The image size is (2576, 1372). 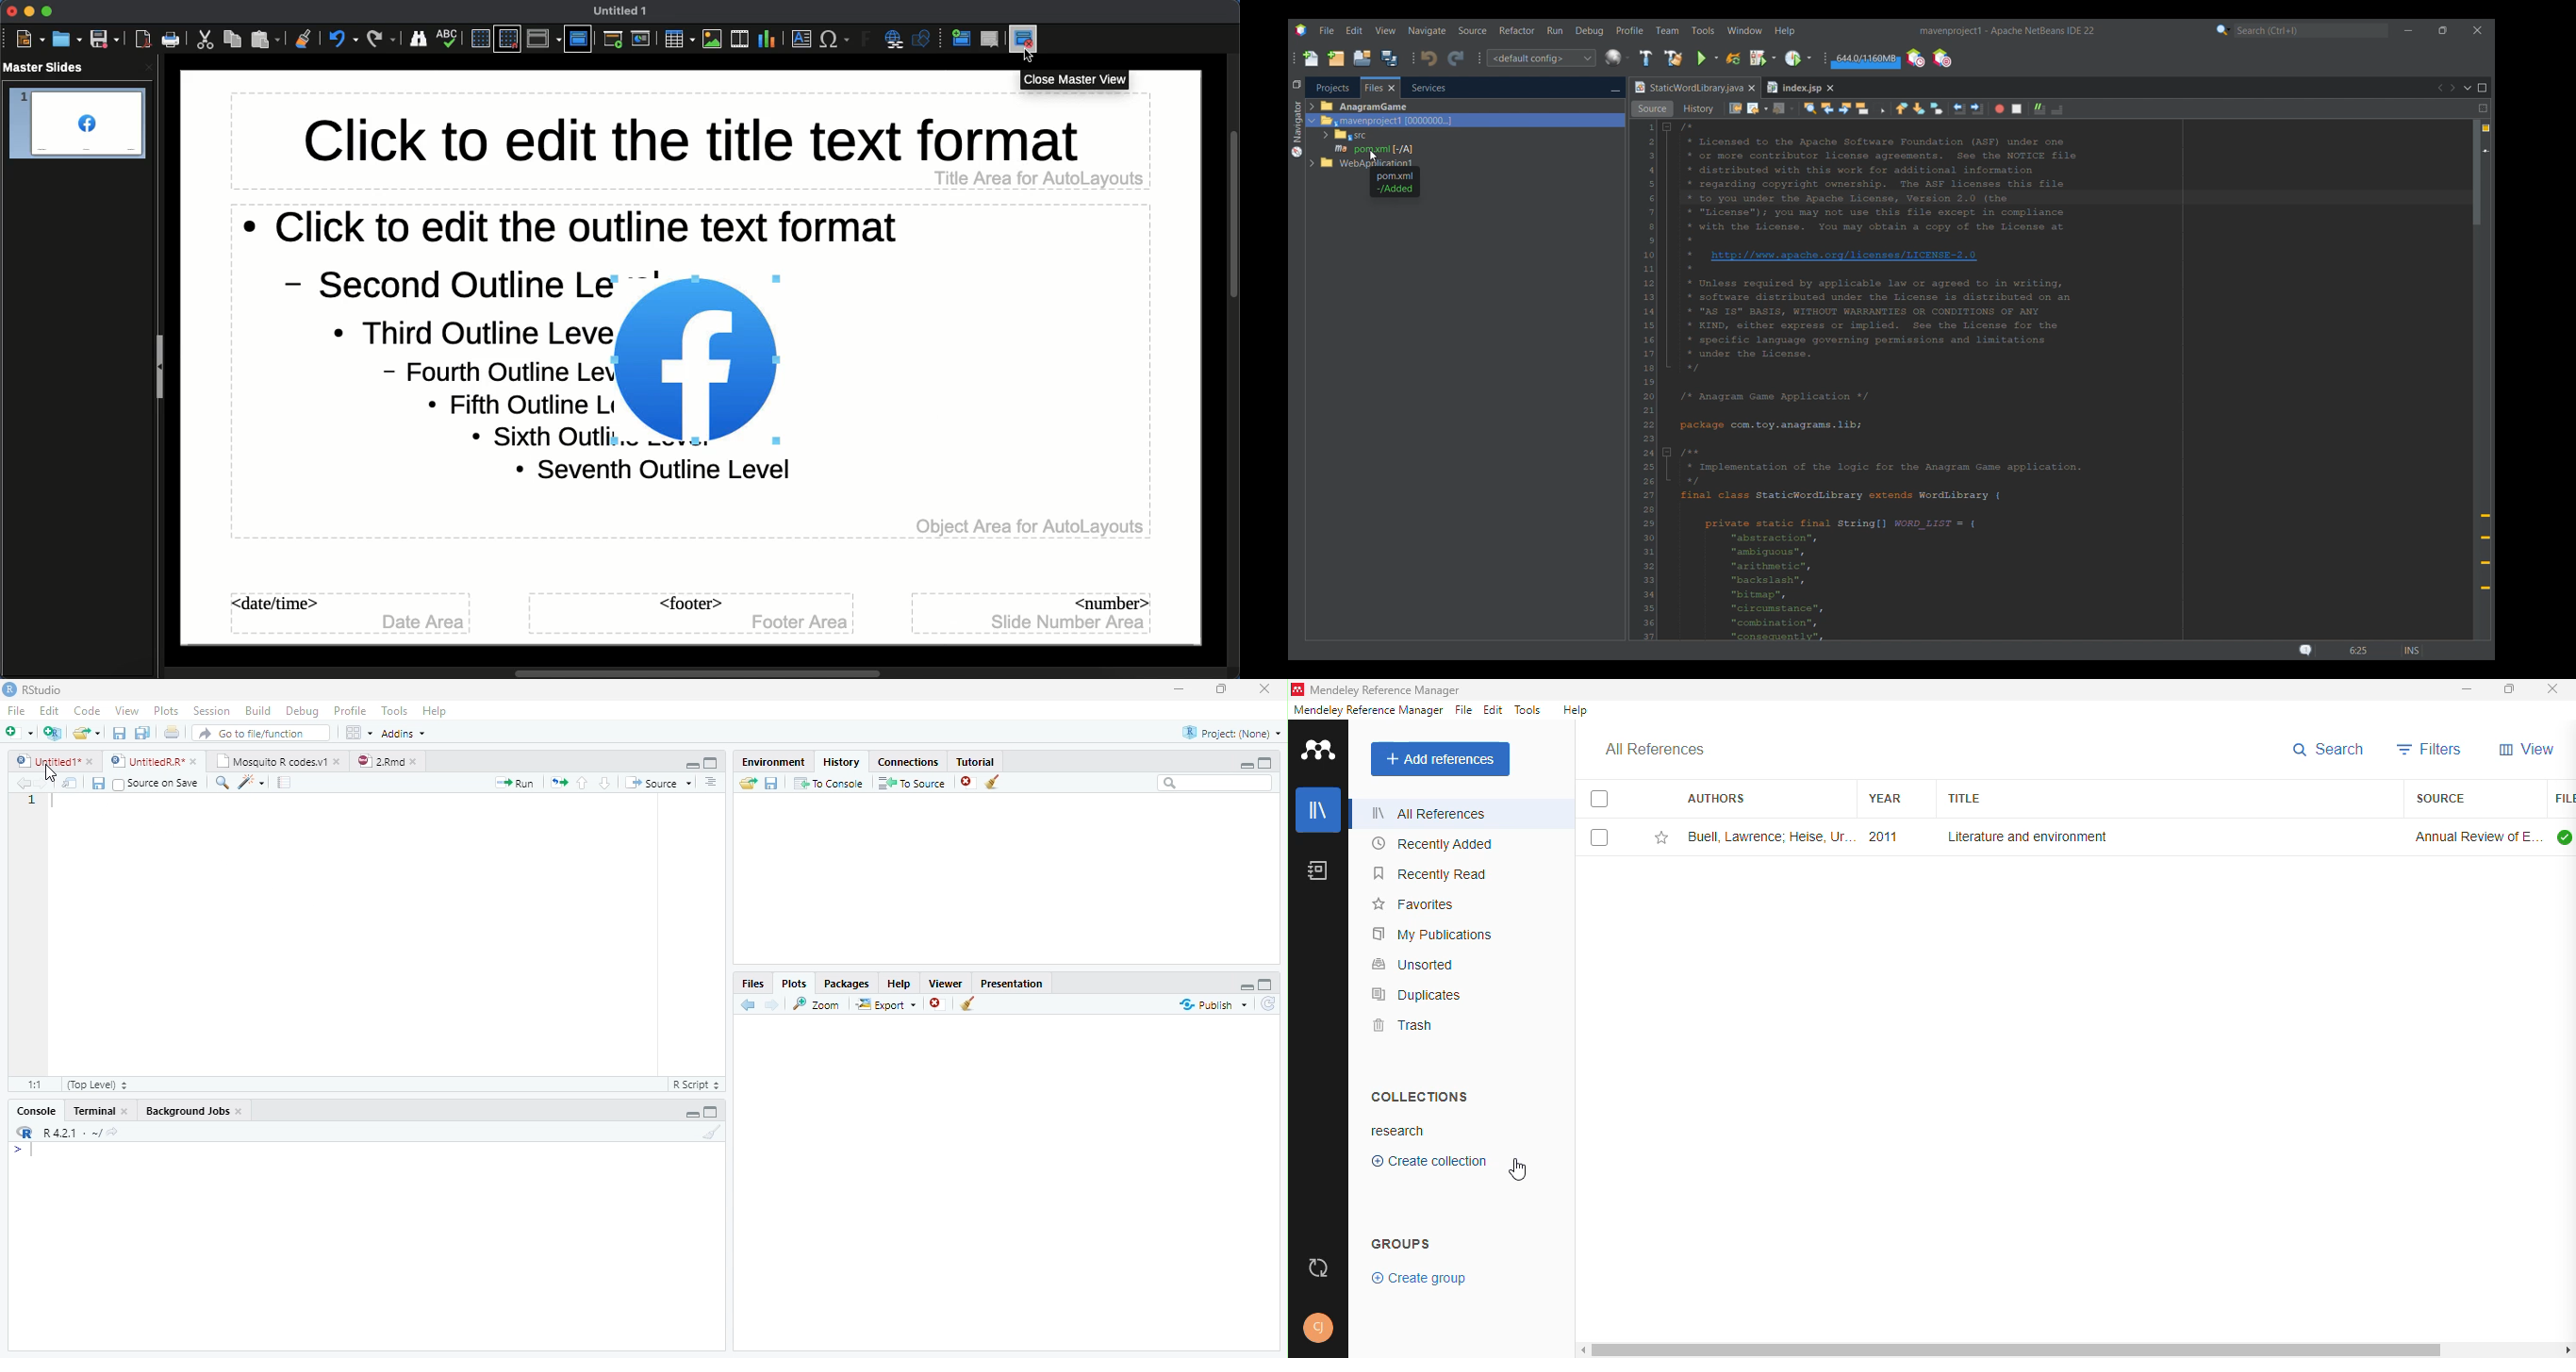 What do you see at coordinates (127, 709) in the screenshot?
I see `View` at bounding box center [127, 709].